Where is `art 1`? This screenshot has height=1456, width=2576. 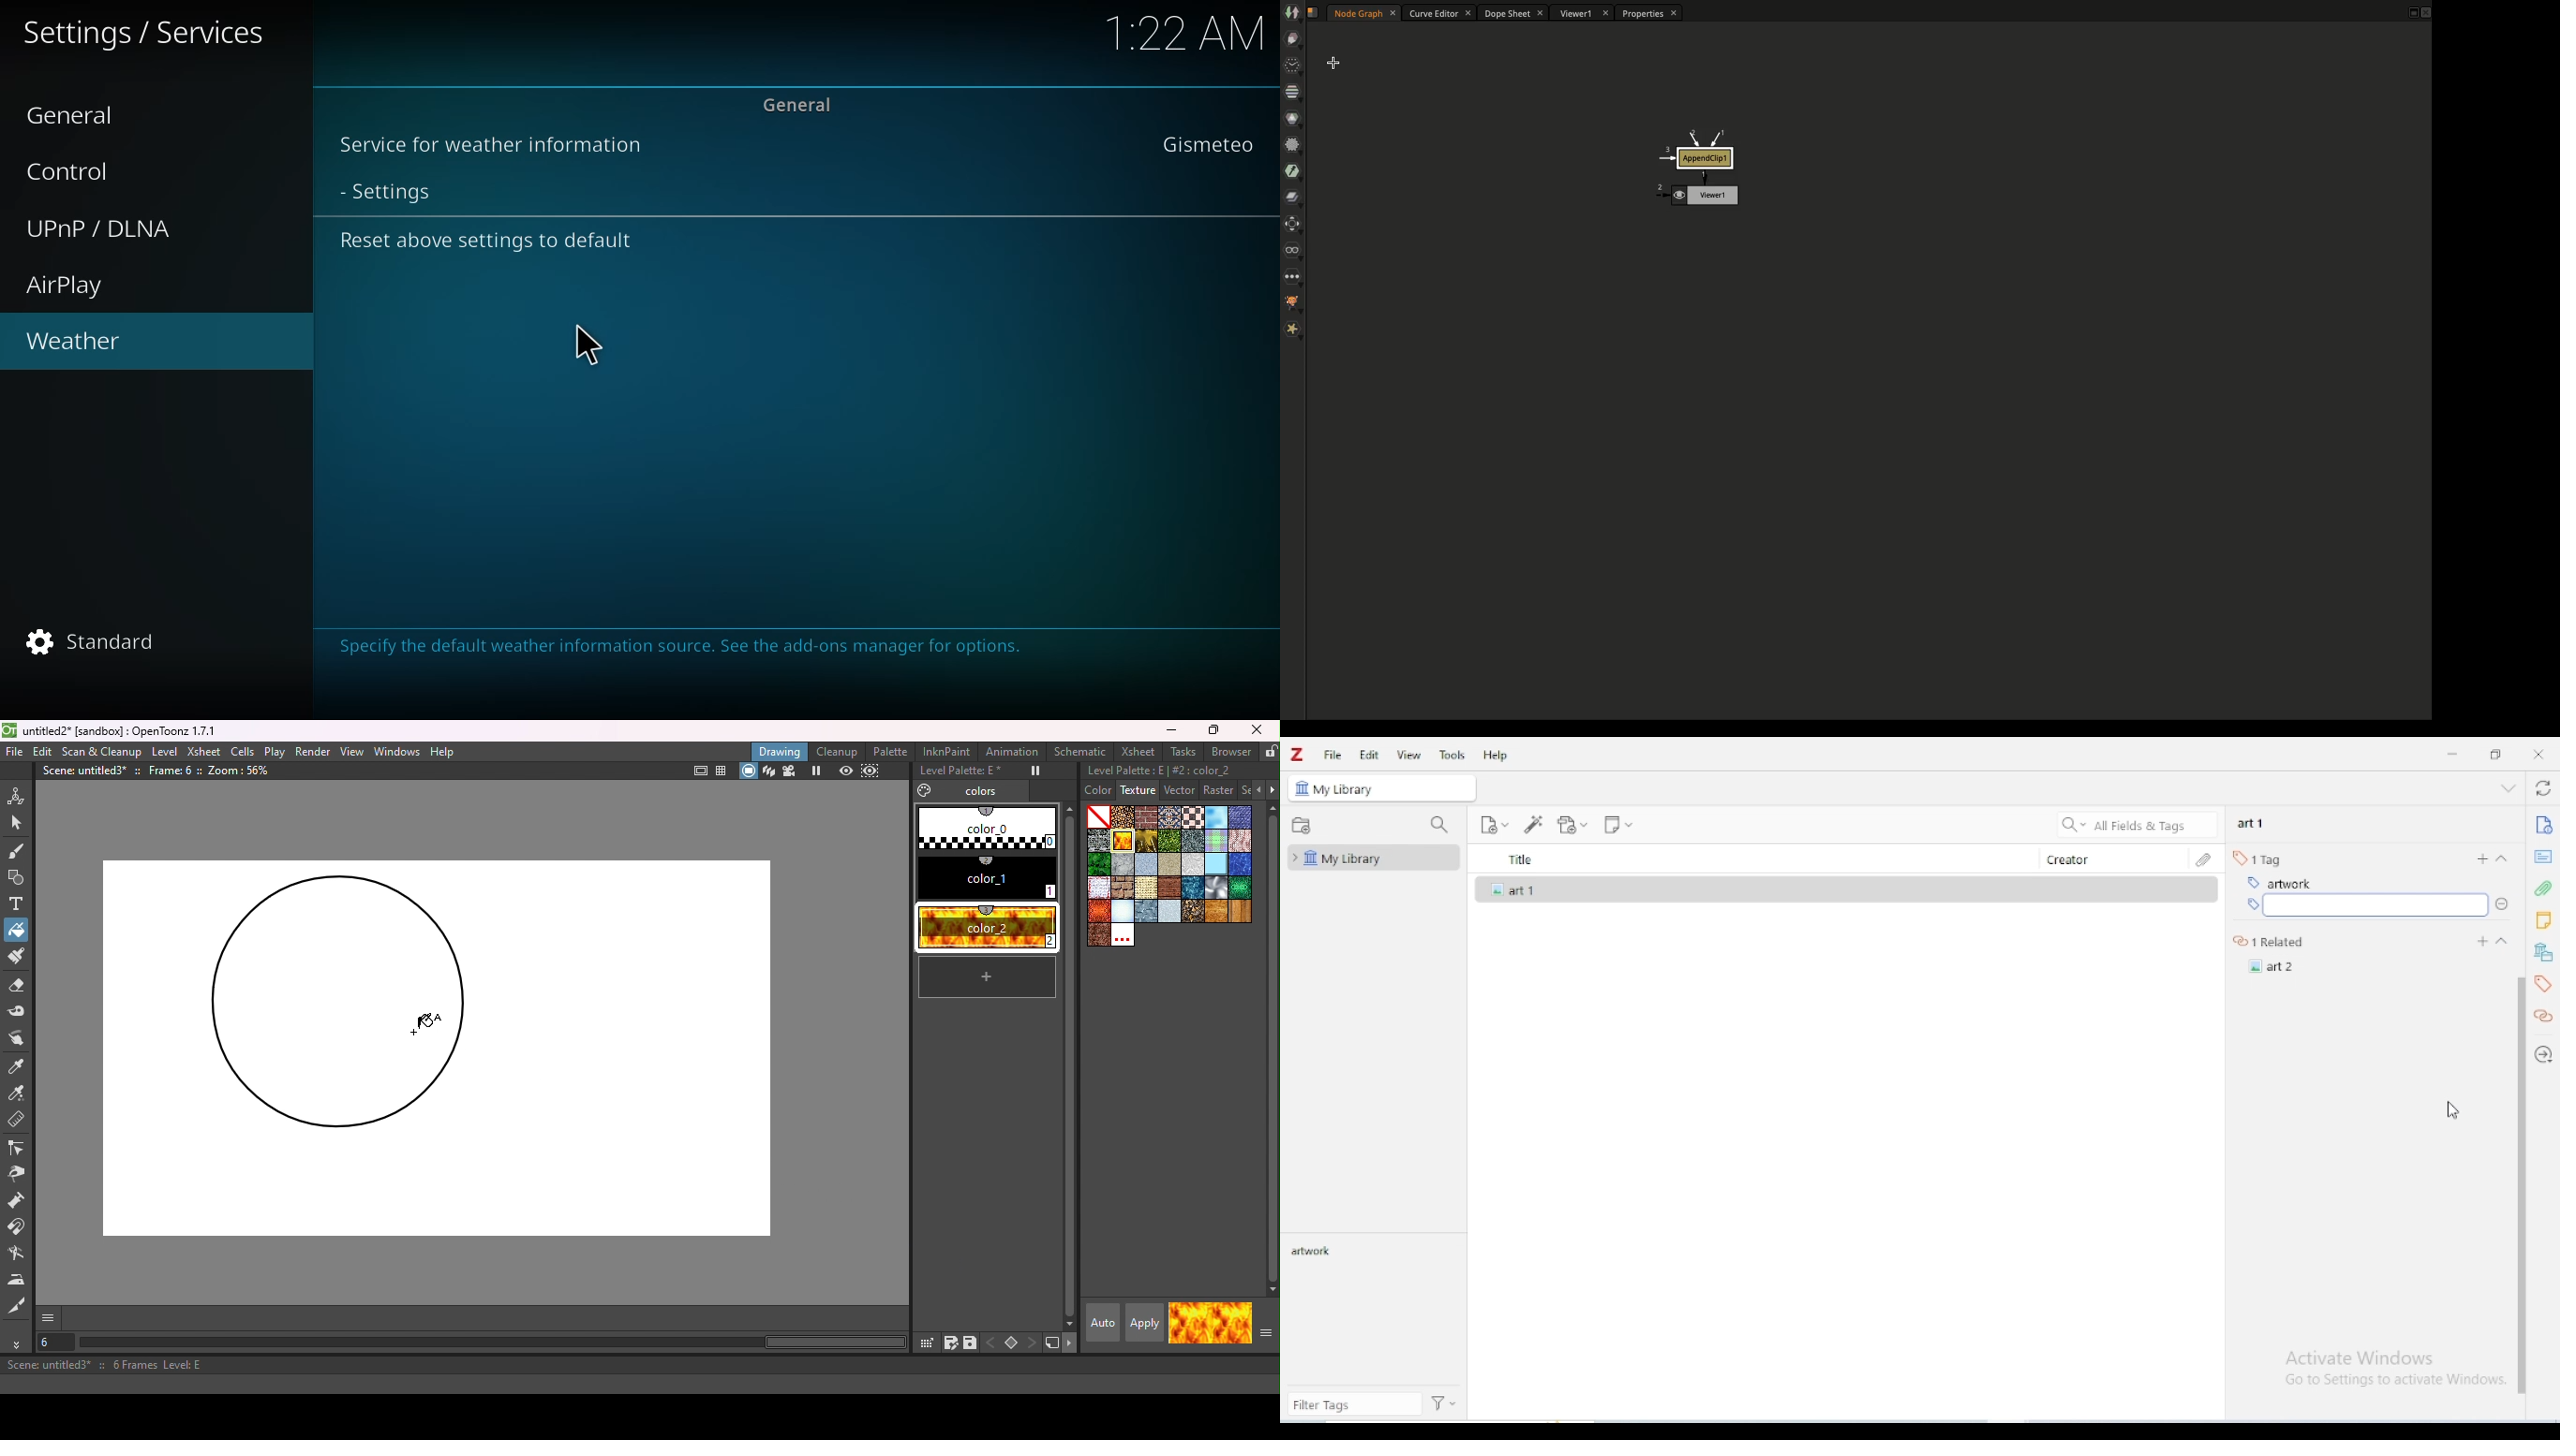
art 1 is located at coordinates (2251, 822).